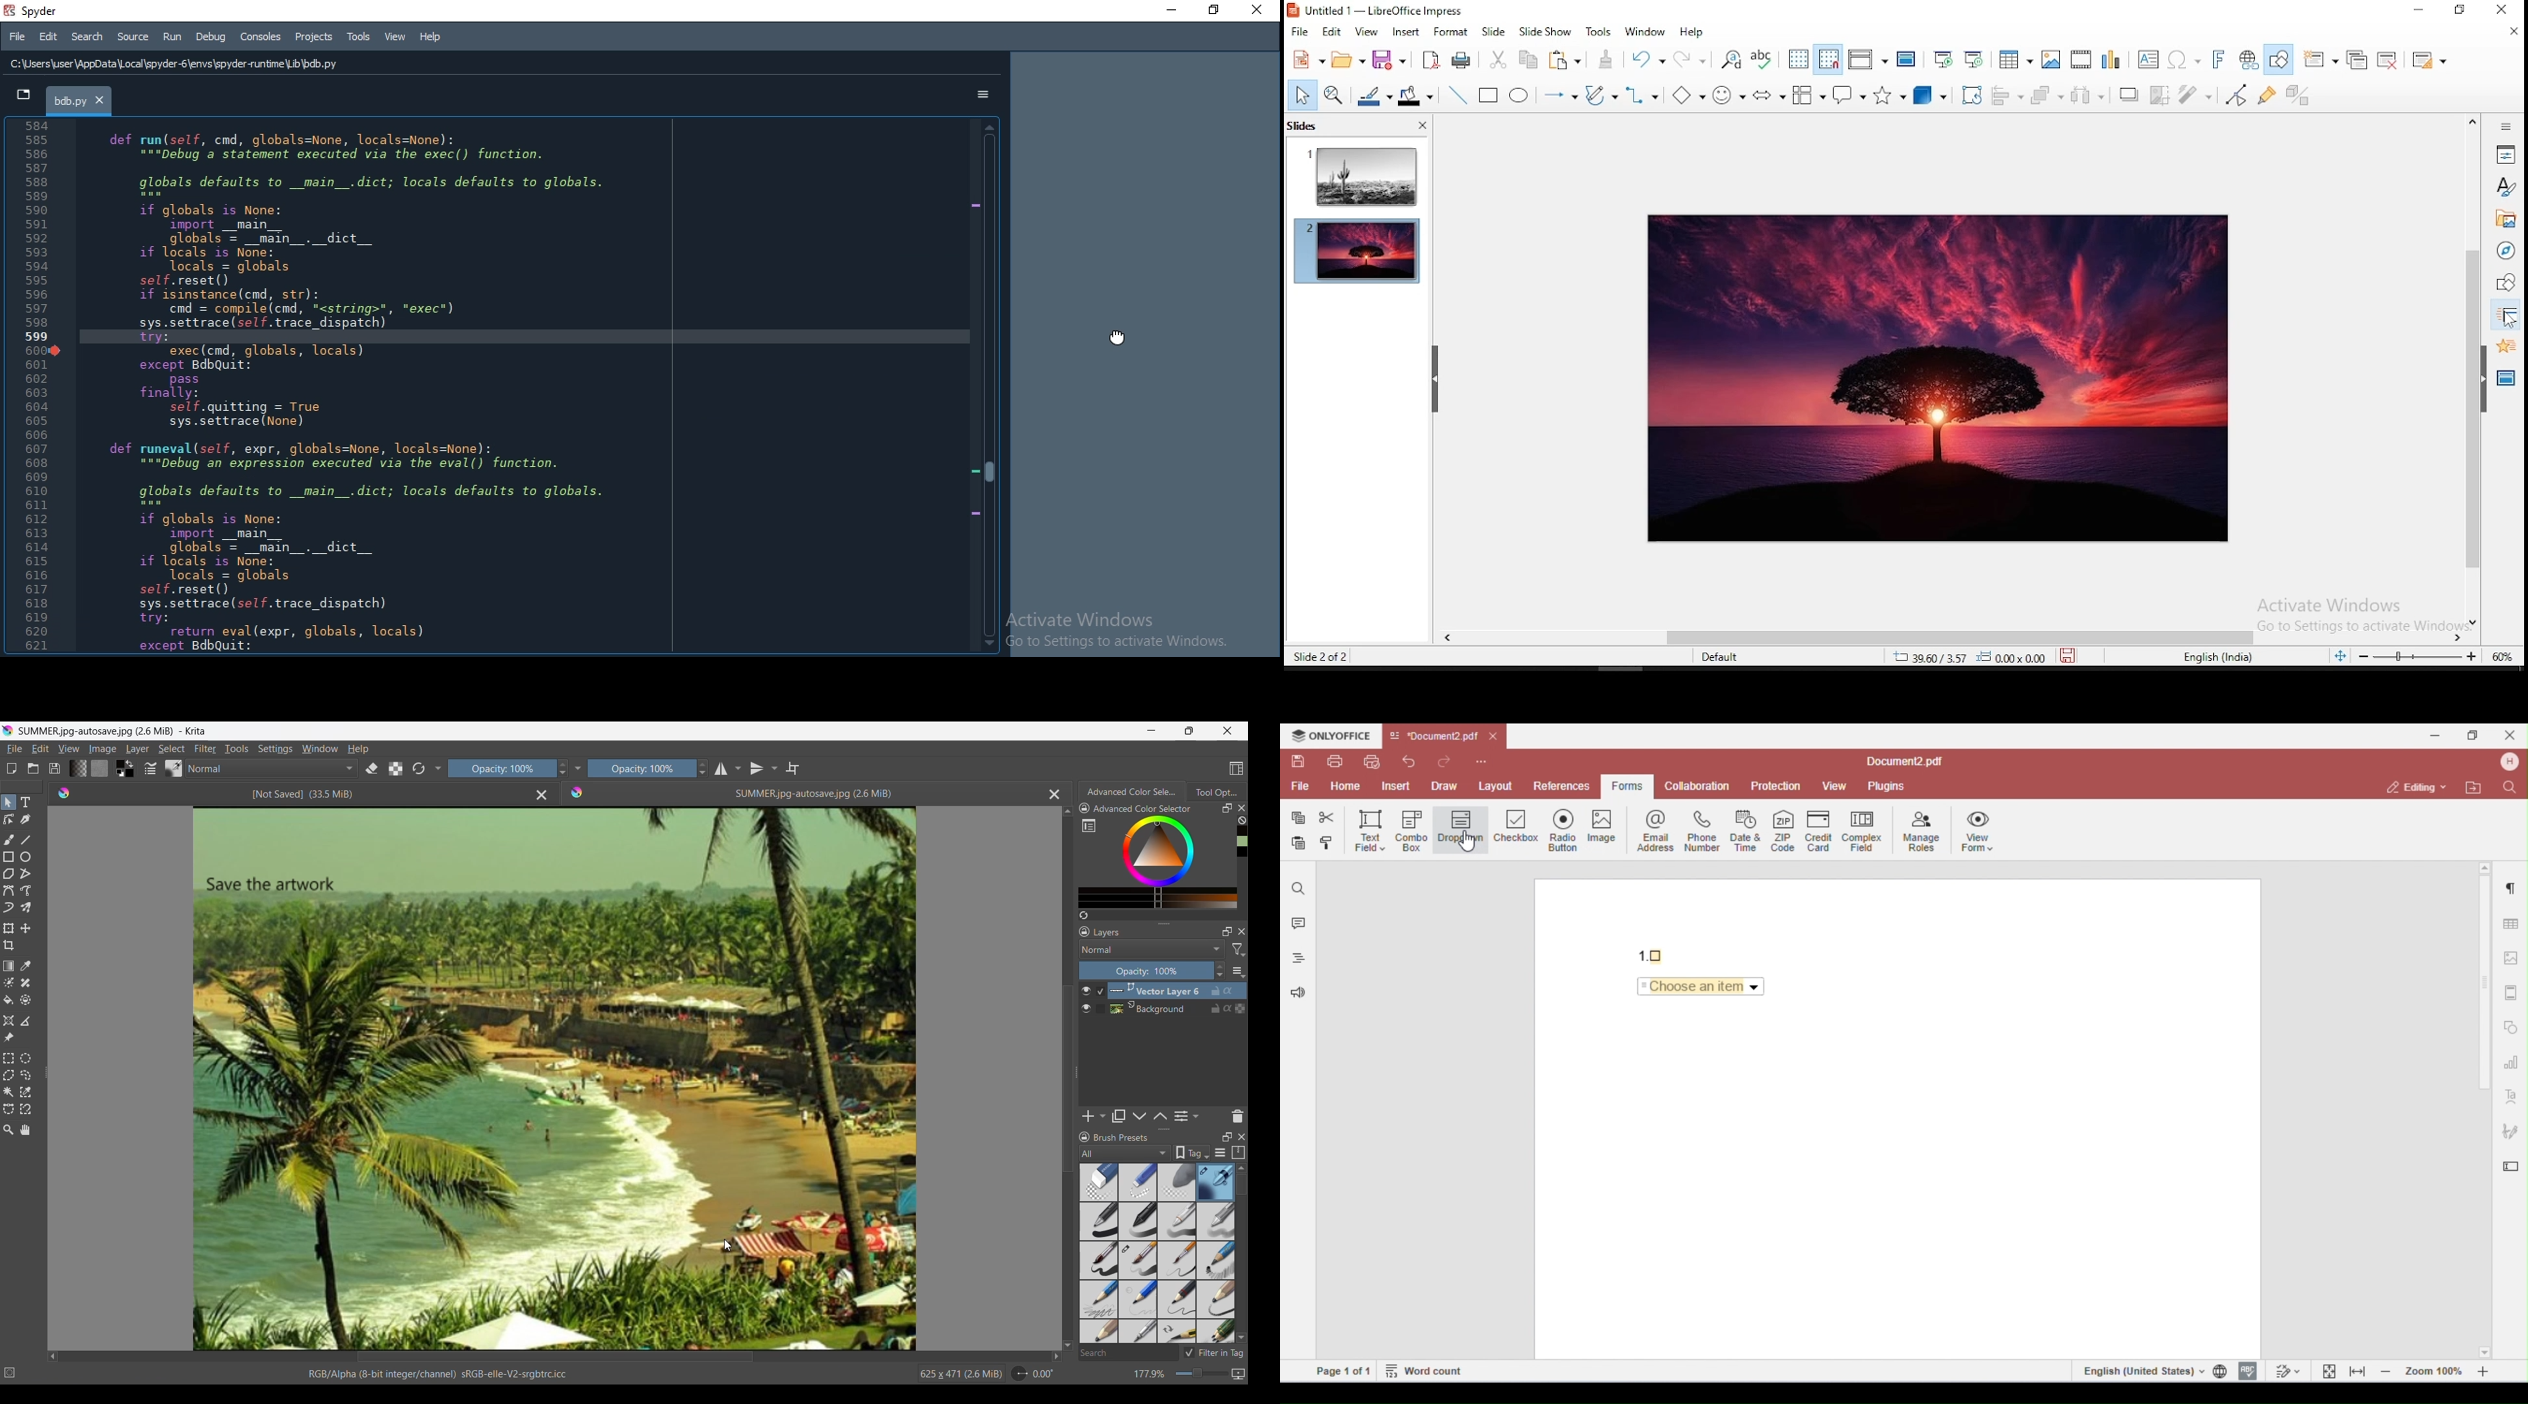 This screenshot has width=2548, height=1428. What do you see at coordinates (1521, 97) in the screenshot?
I see `ellipse` at bounding box center [1521, 97].